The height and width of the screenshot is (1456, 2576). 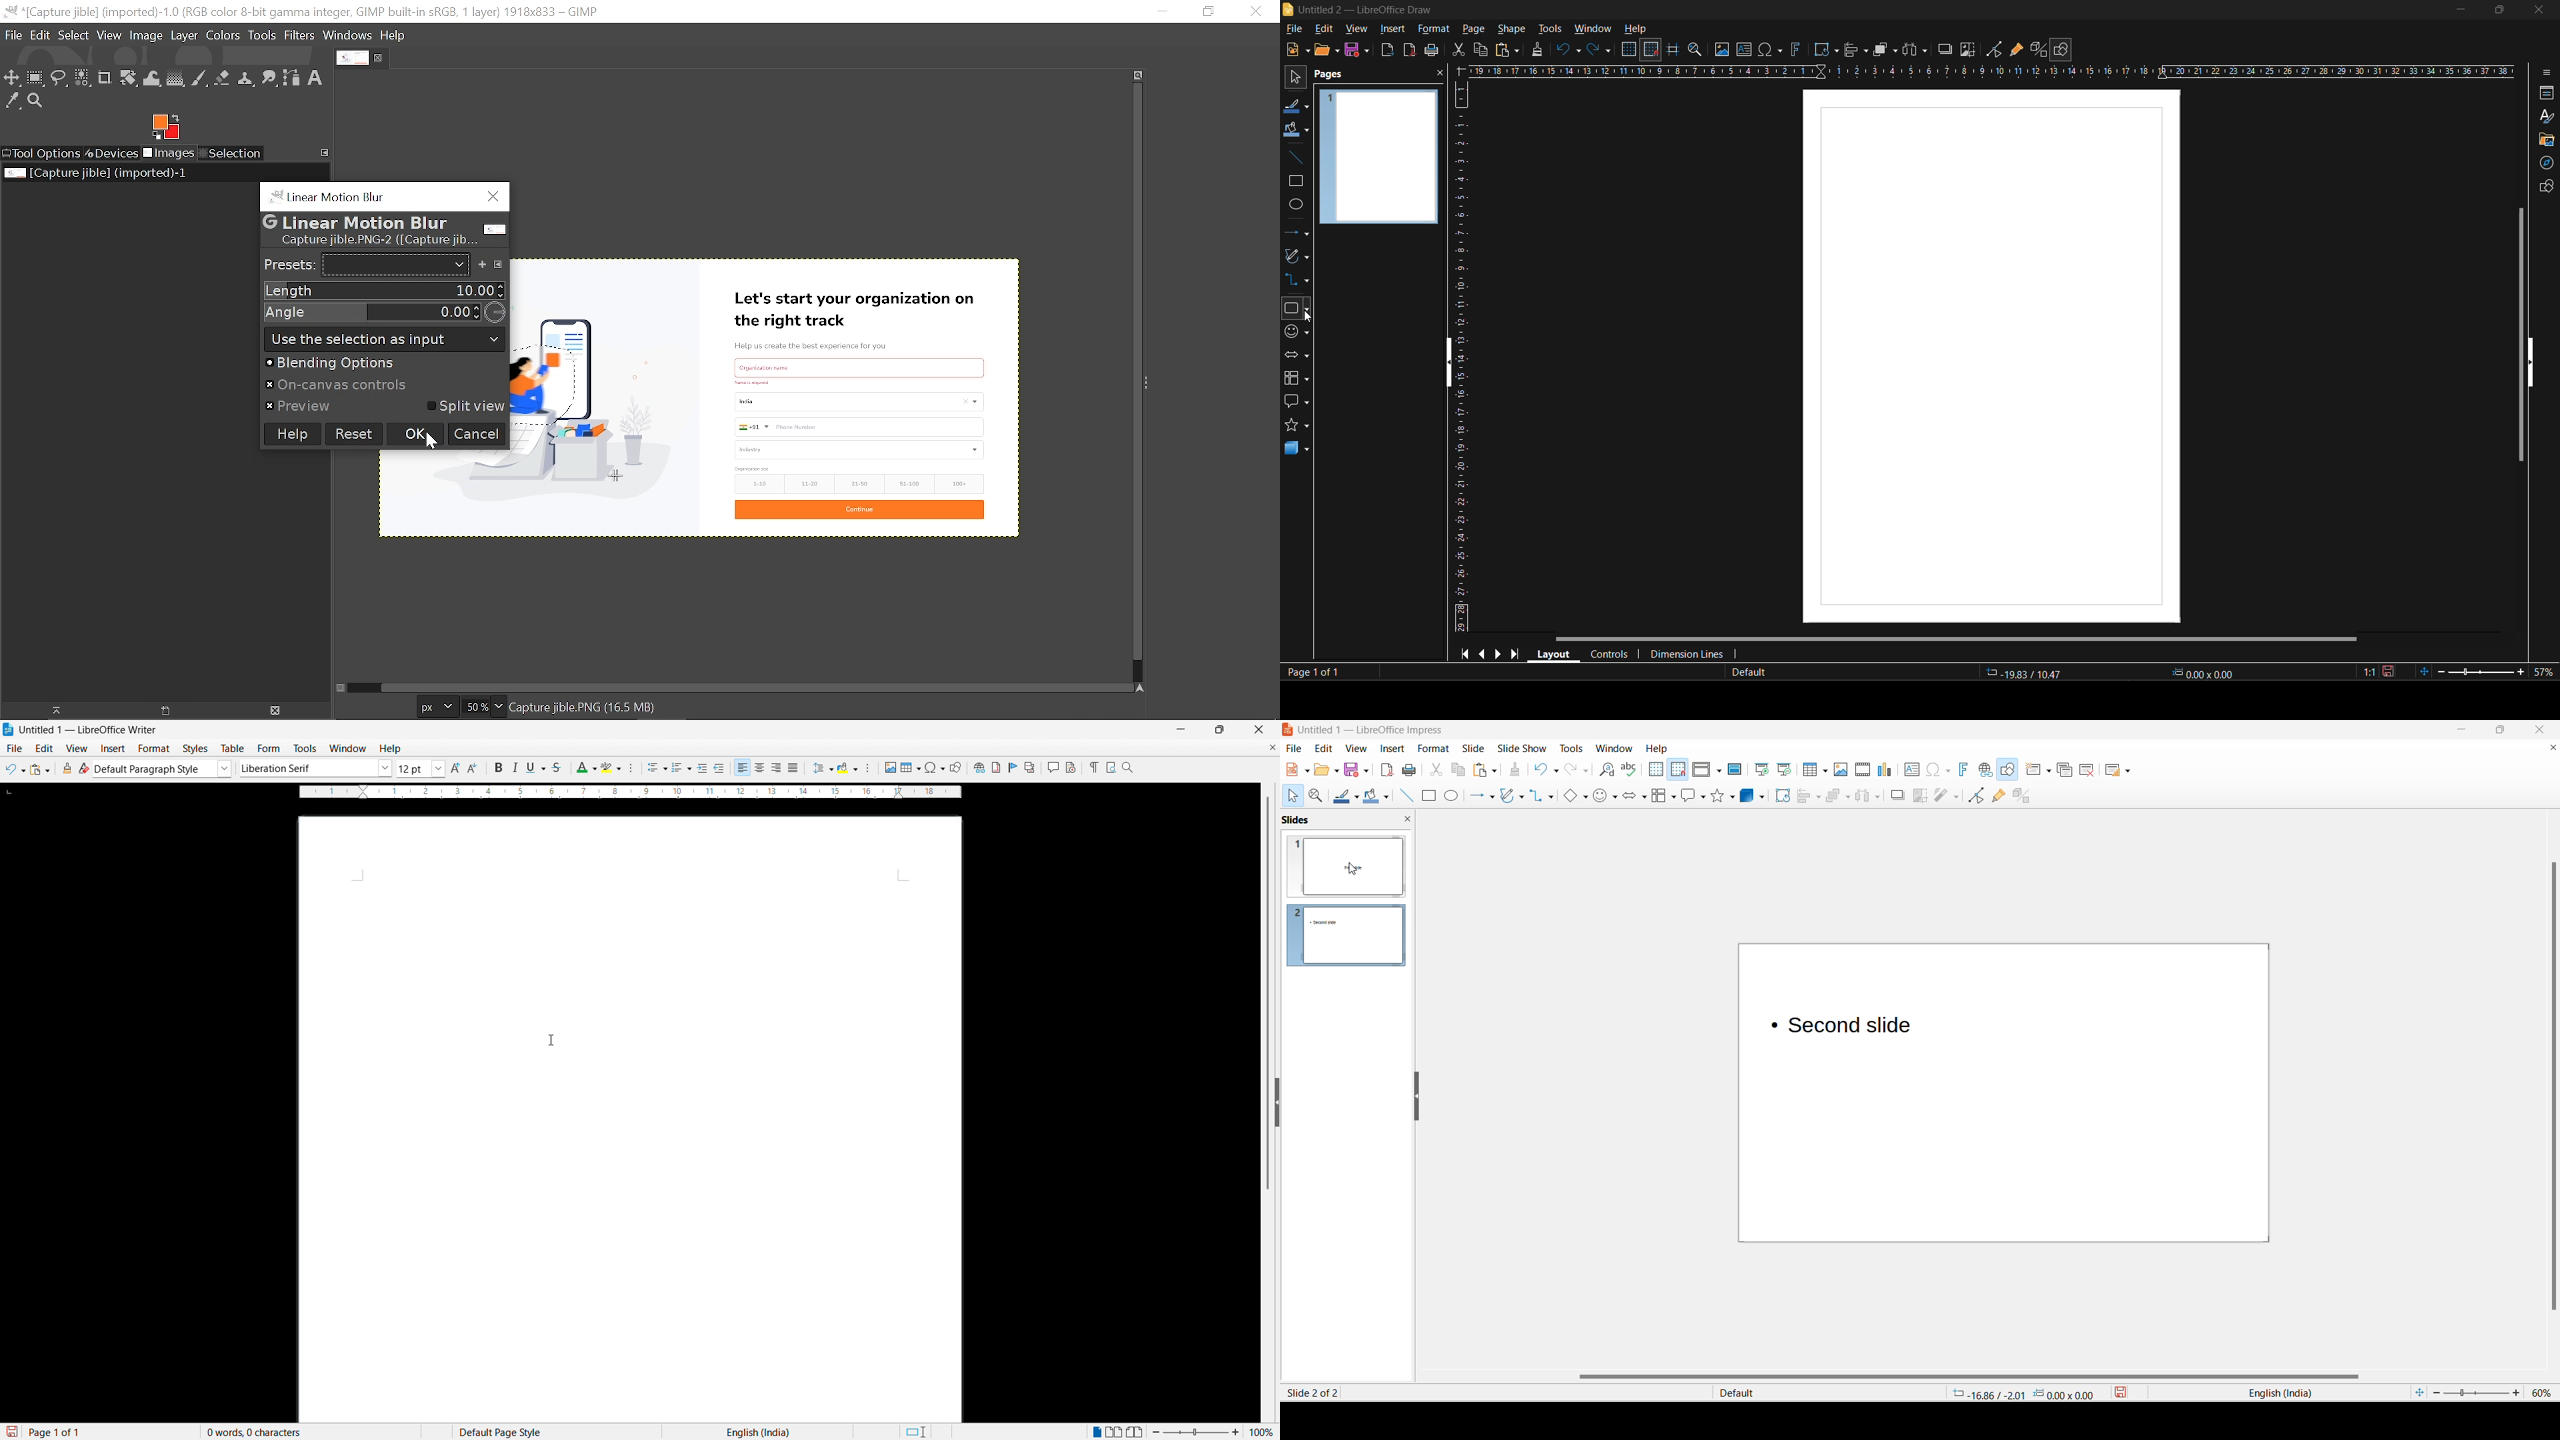 I want to click on scaling factor, so click(x=2370, y=673).